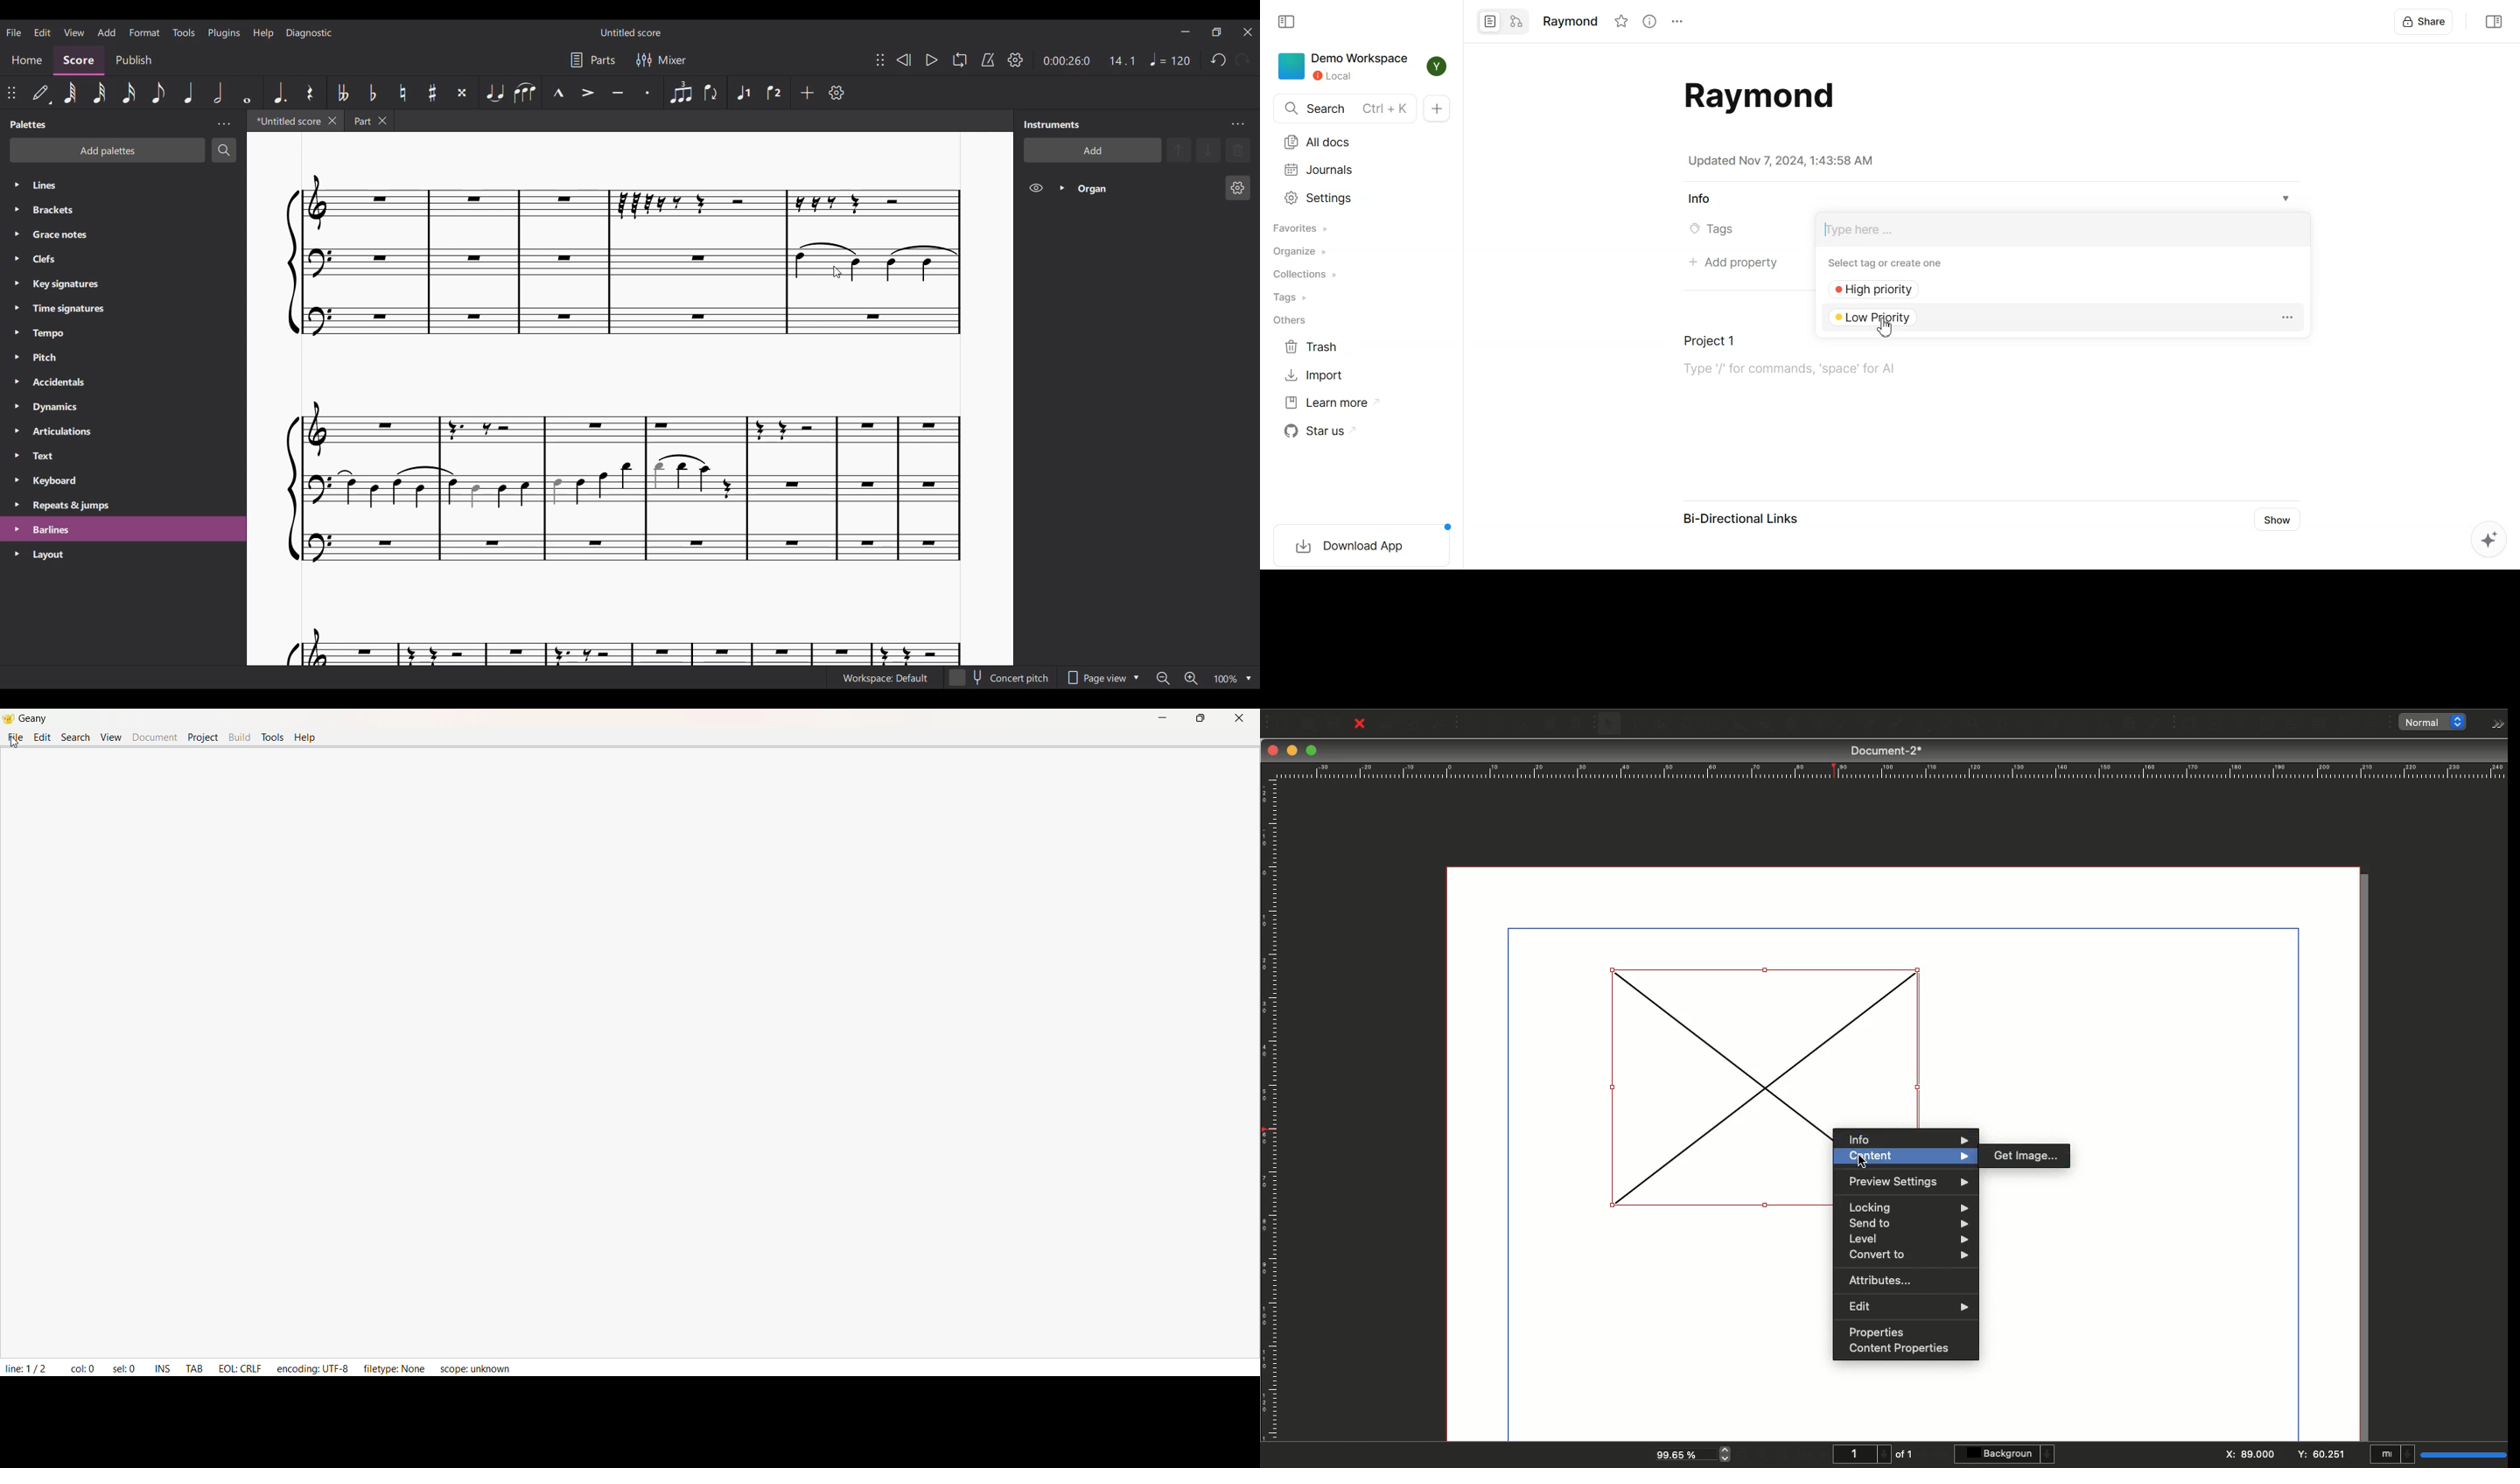 The image size is (2520, 1484). What do you see at coordinates (1875, 1329) in the screenshot?
I see `Properties` at bounding box center [1875, 1329].